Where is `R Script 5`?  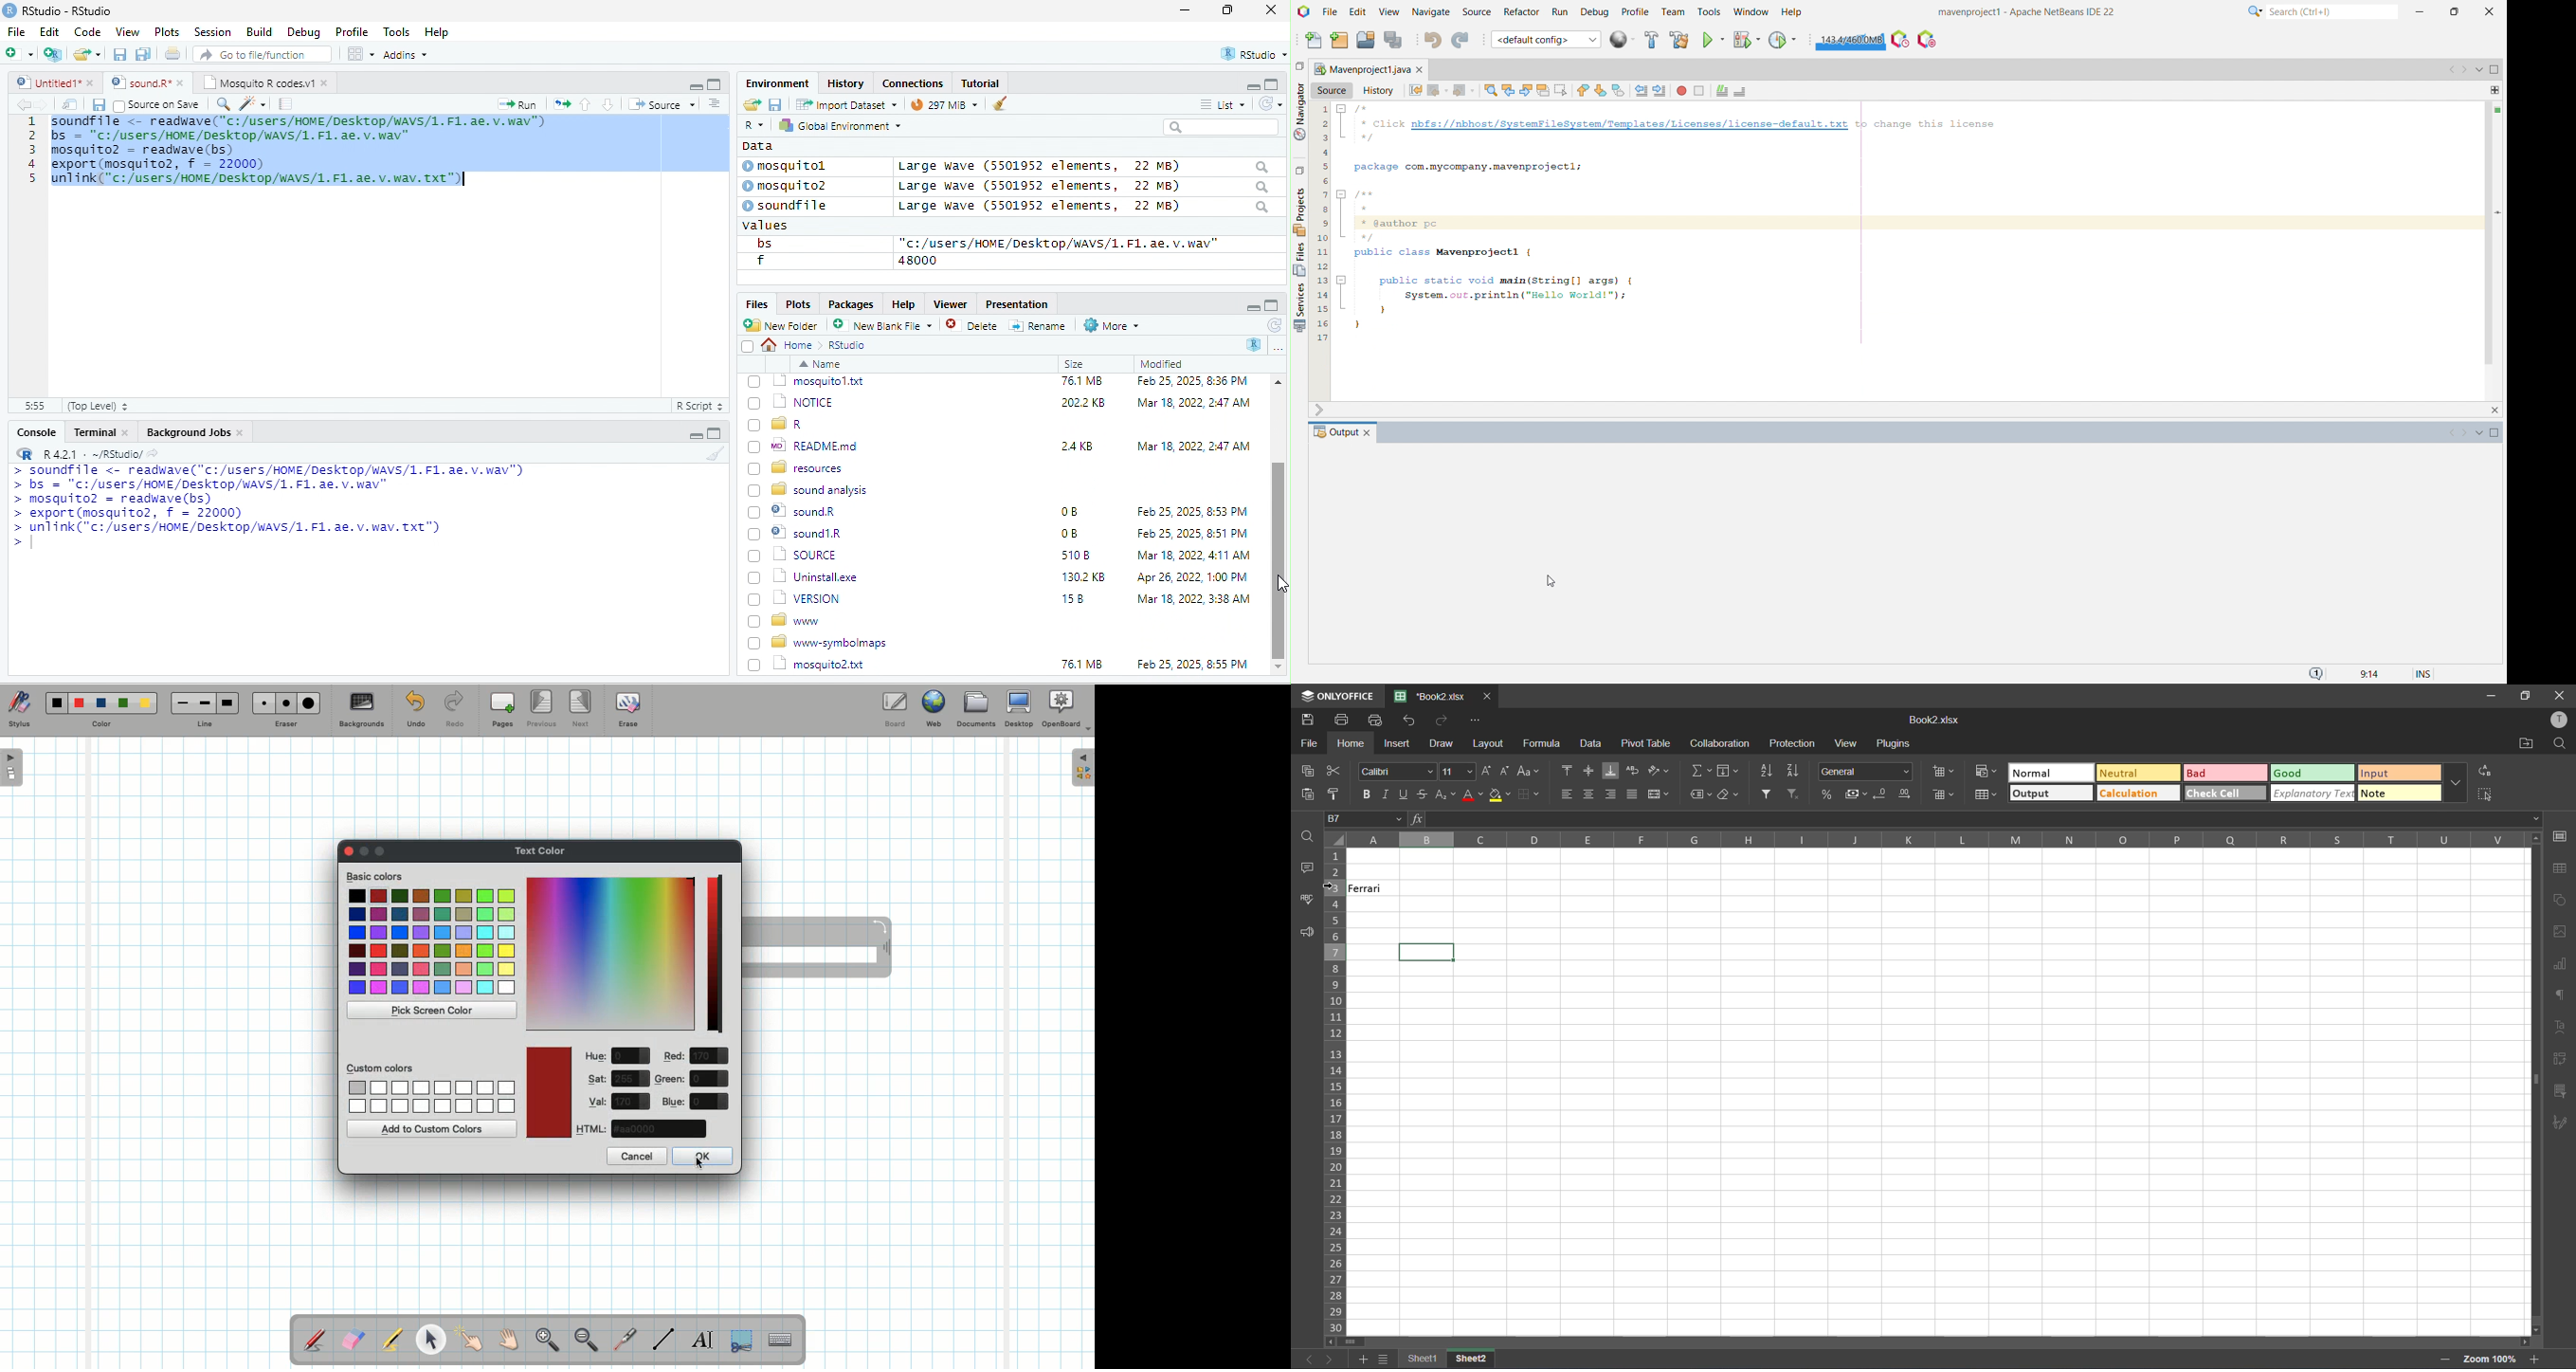
R Script 5 is located at coordinates (700, 406).